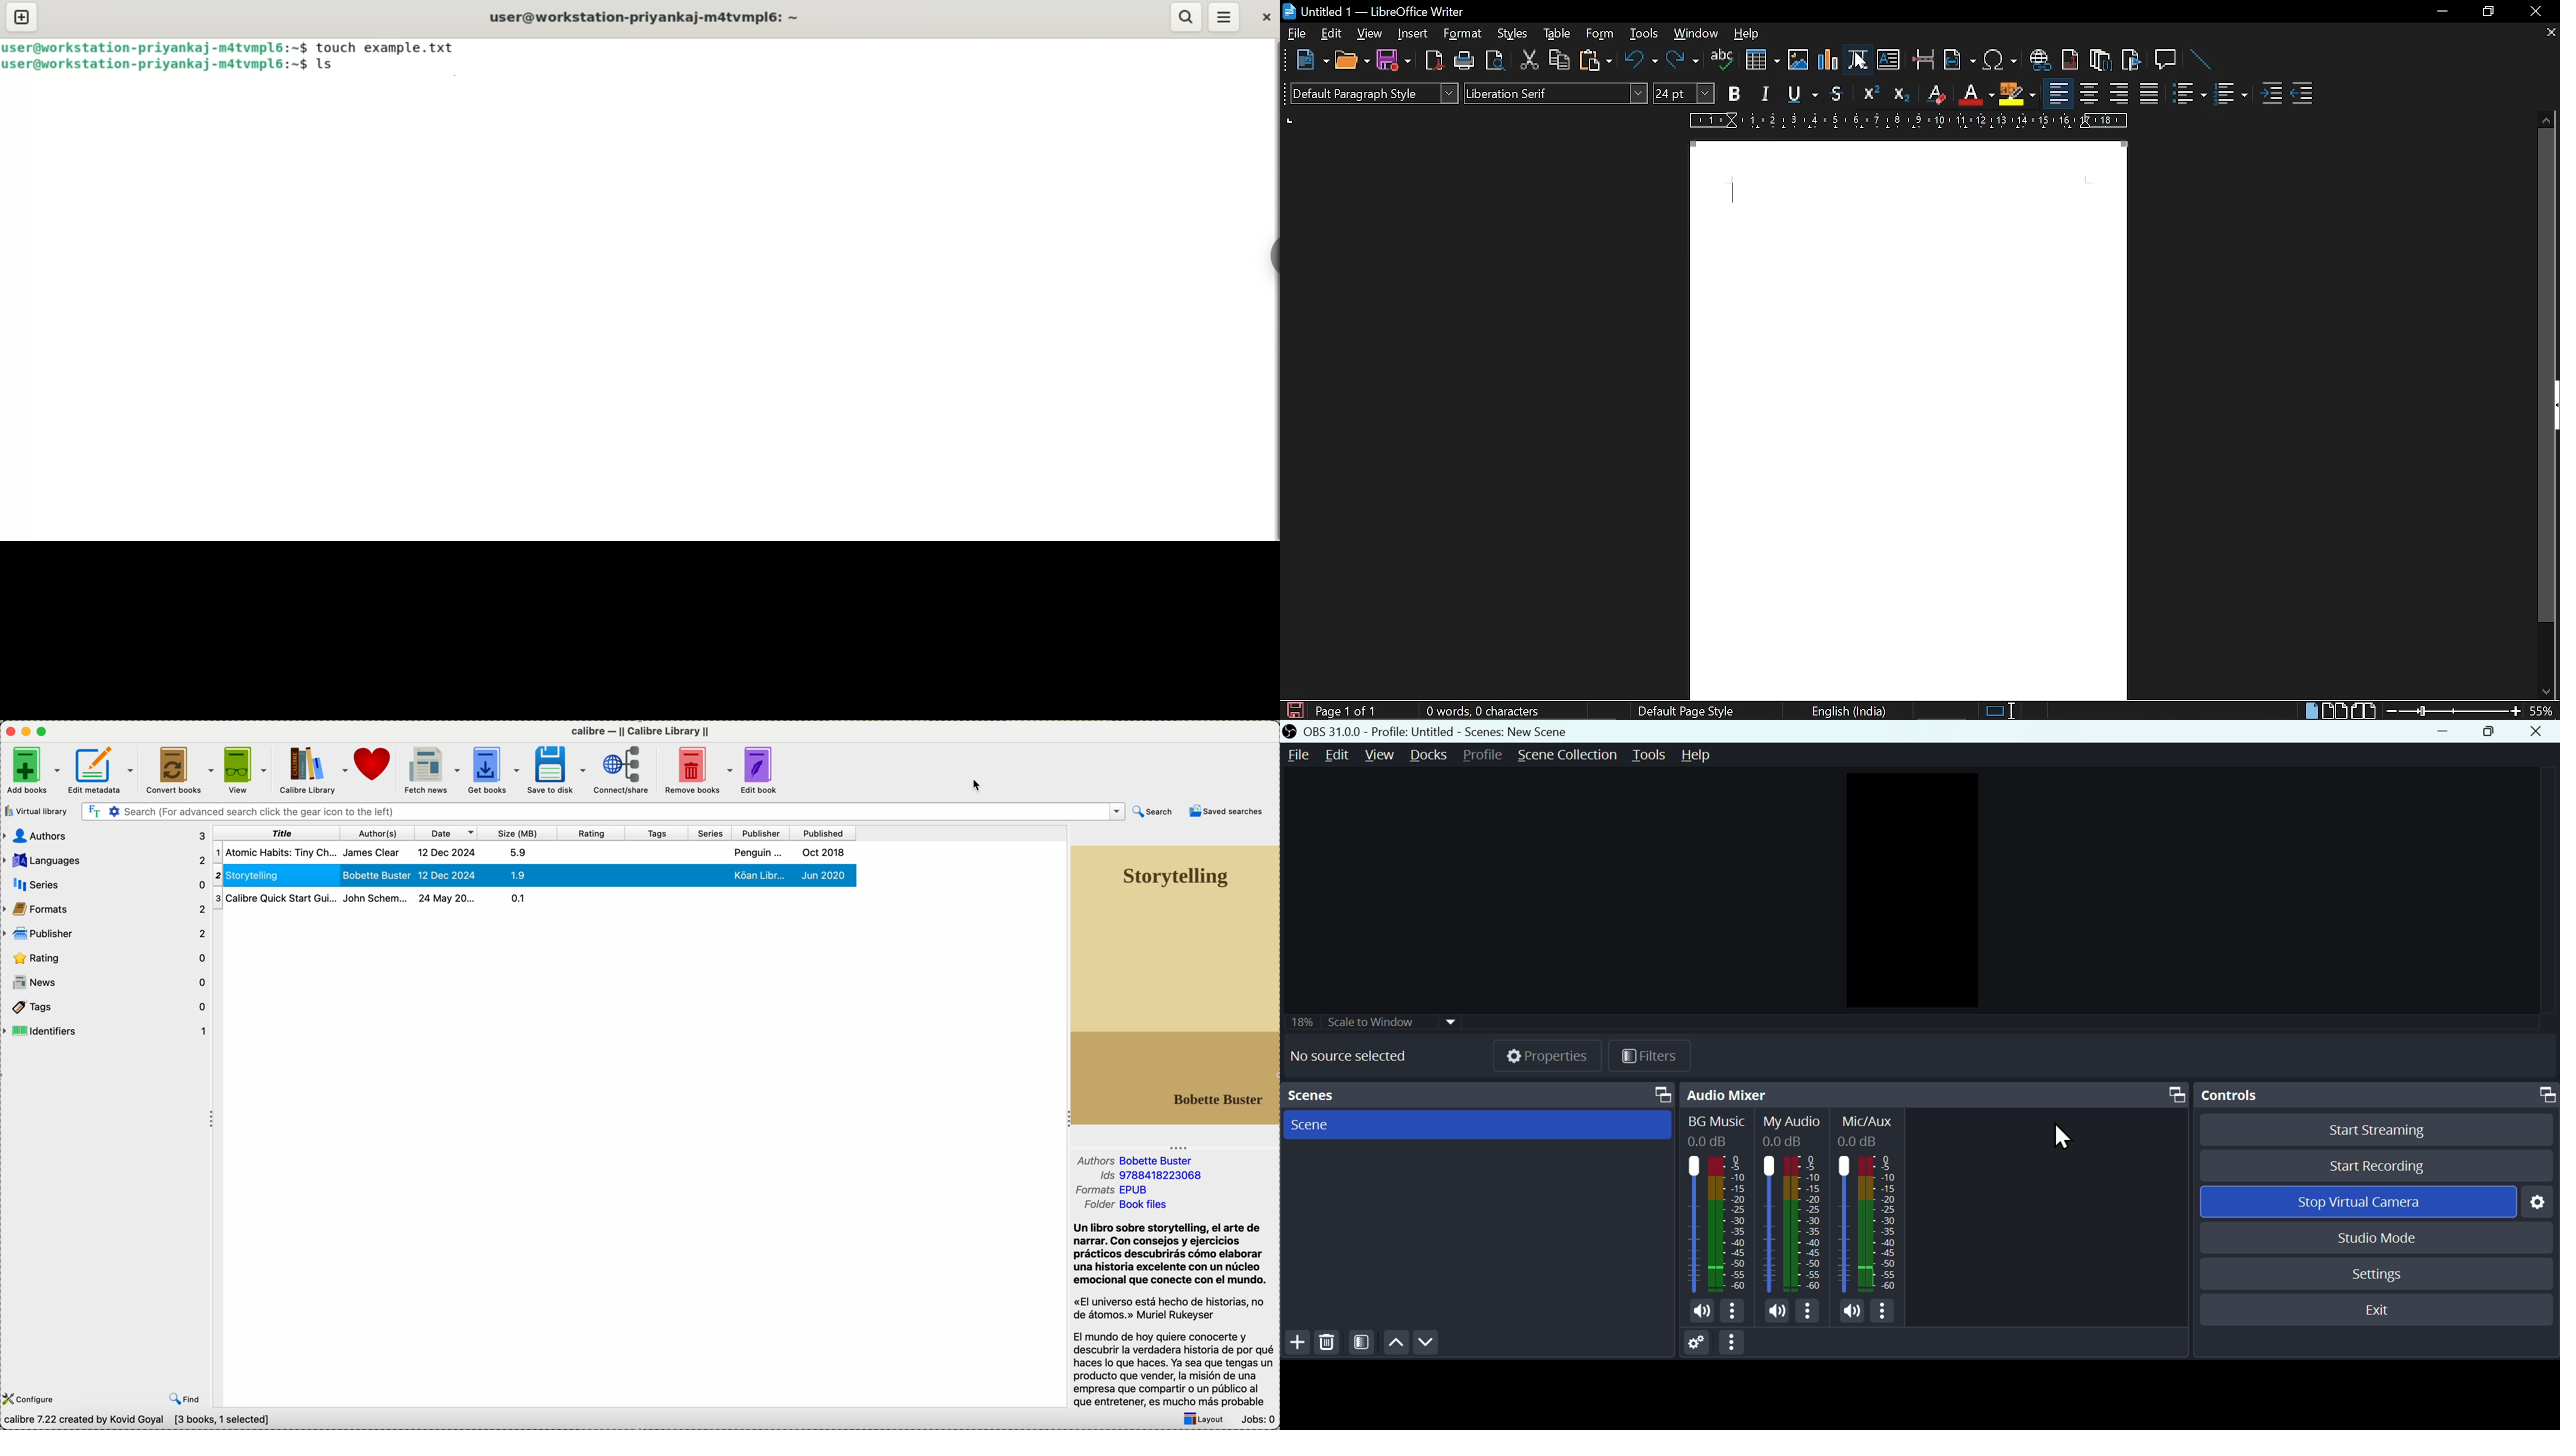 The width and height of the screenshot is (2576, 1456). I want to click on get books, so click(495, 769).